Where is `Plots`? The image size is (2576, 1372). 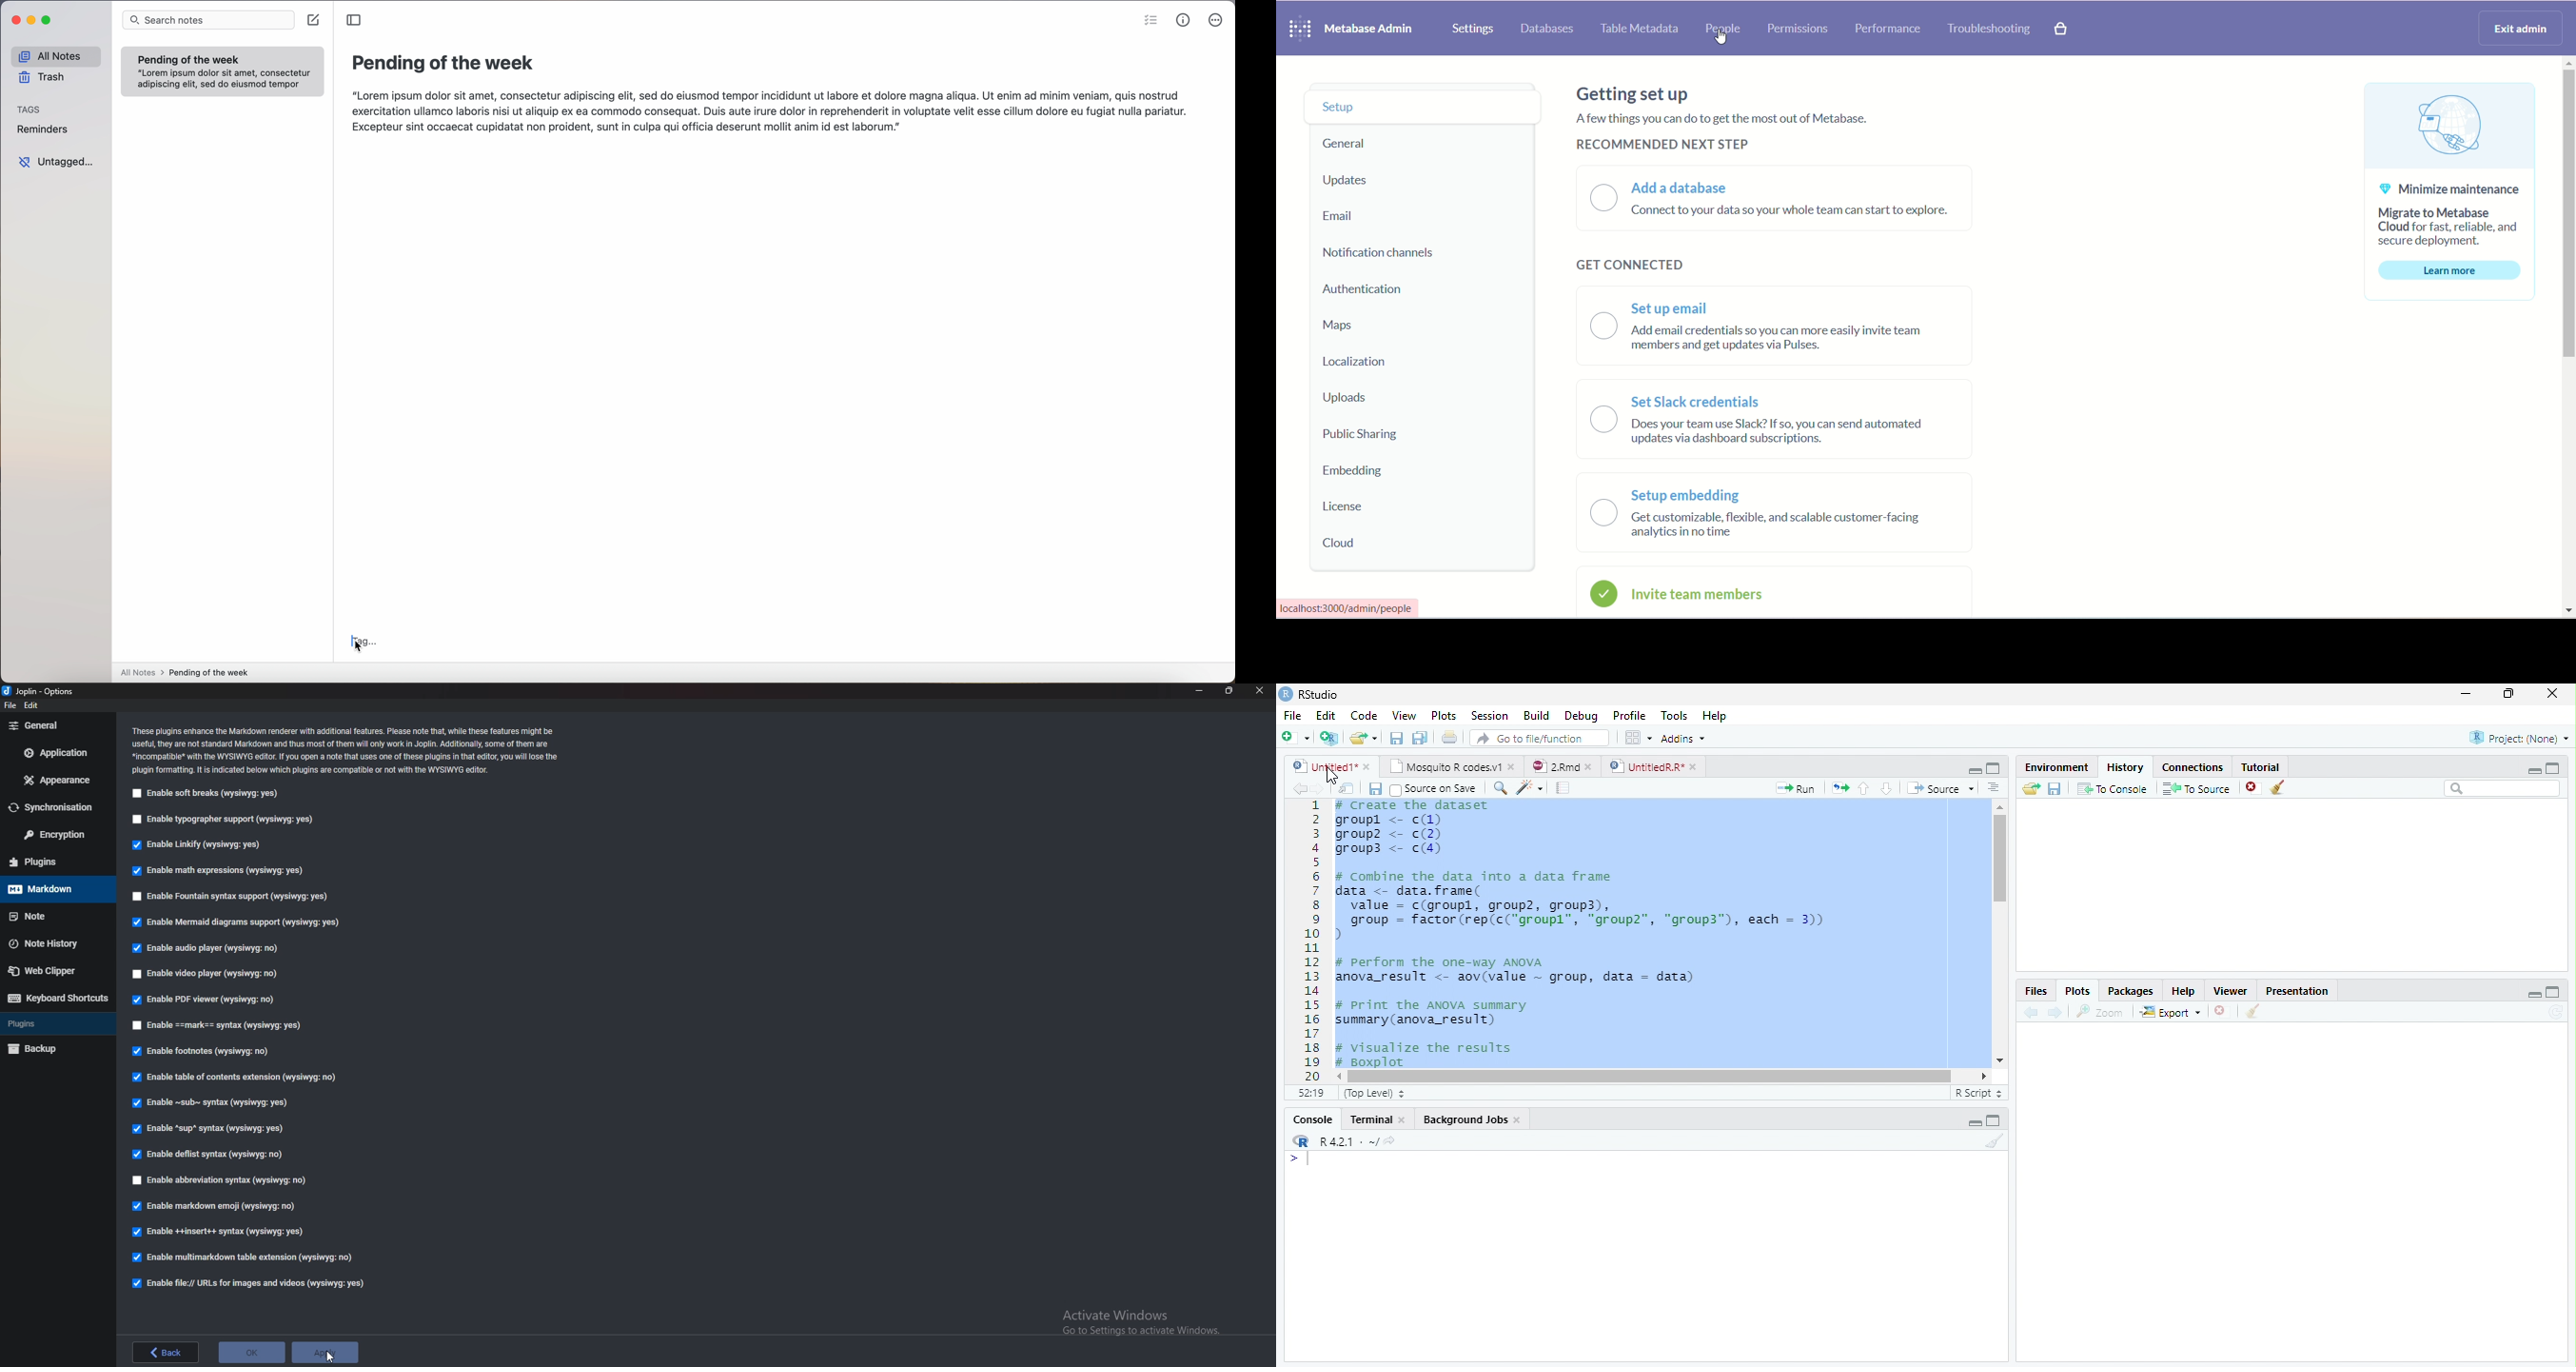
Plots is located at coordinates (1444, 716).